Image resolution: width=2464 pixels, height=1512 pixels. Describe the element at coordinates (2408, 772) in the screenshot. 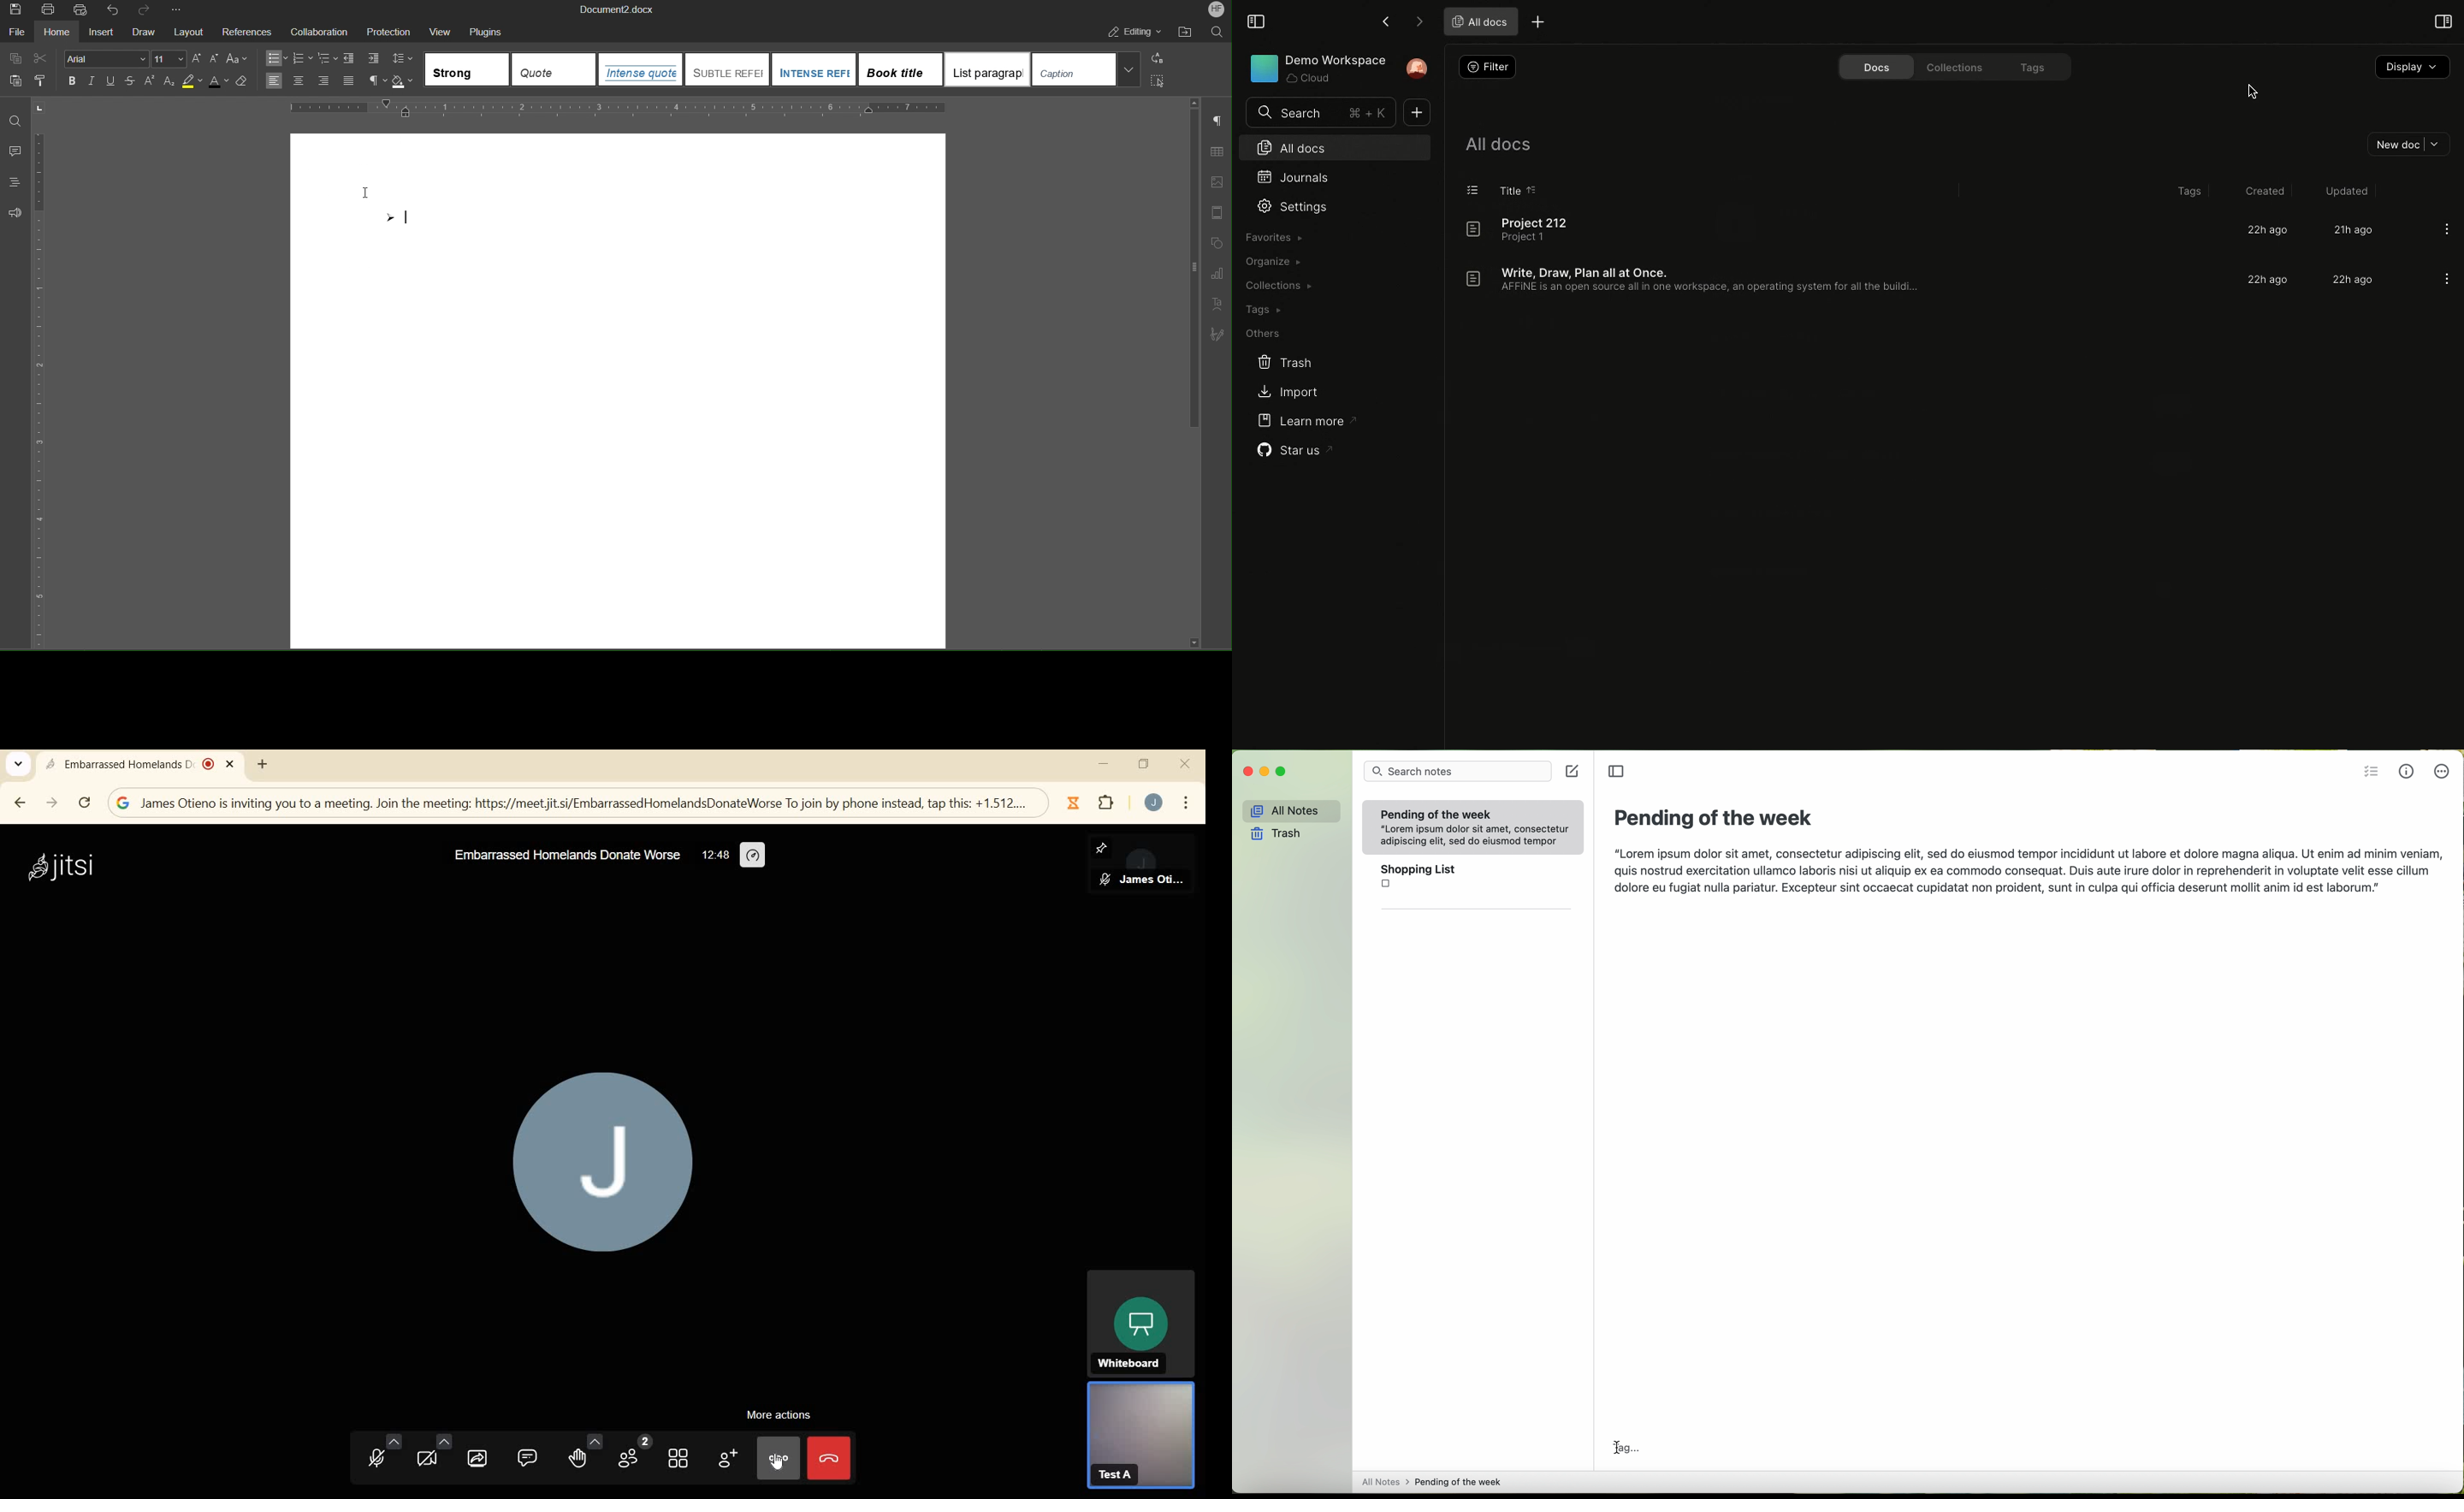

I see `metrics` at that location.